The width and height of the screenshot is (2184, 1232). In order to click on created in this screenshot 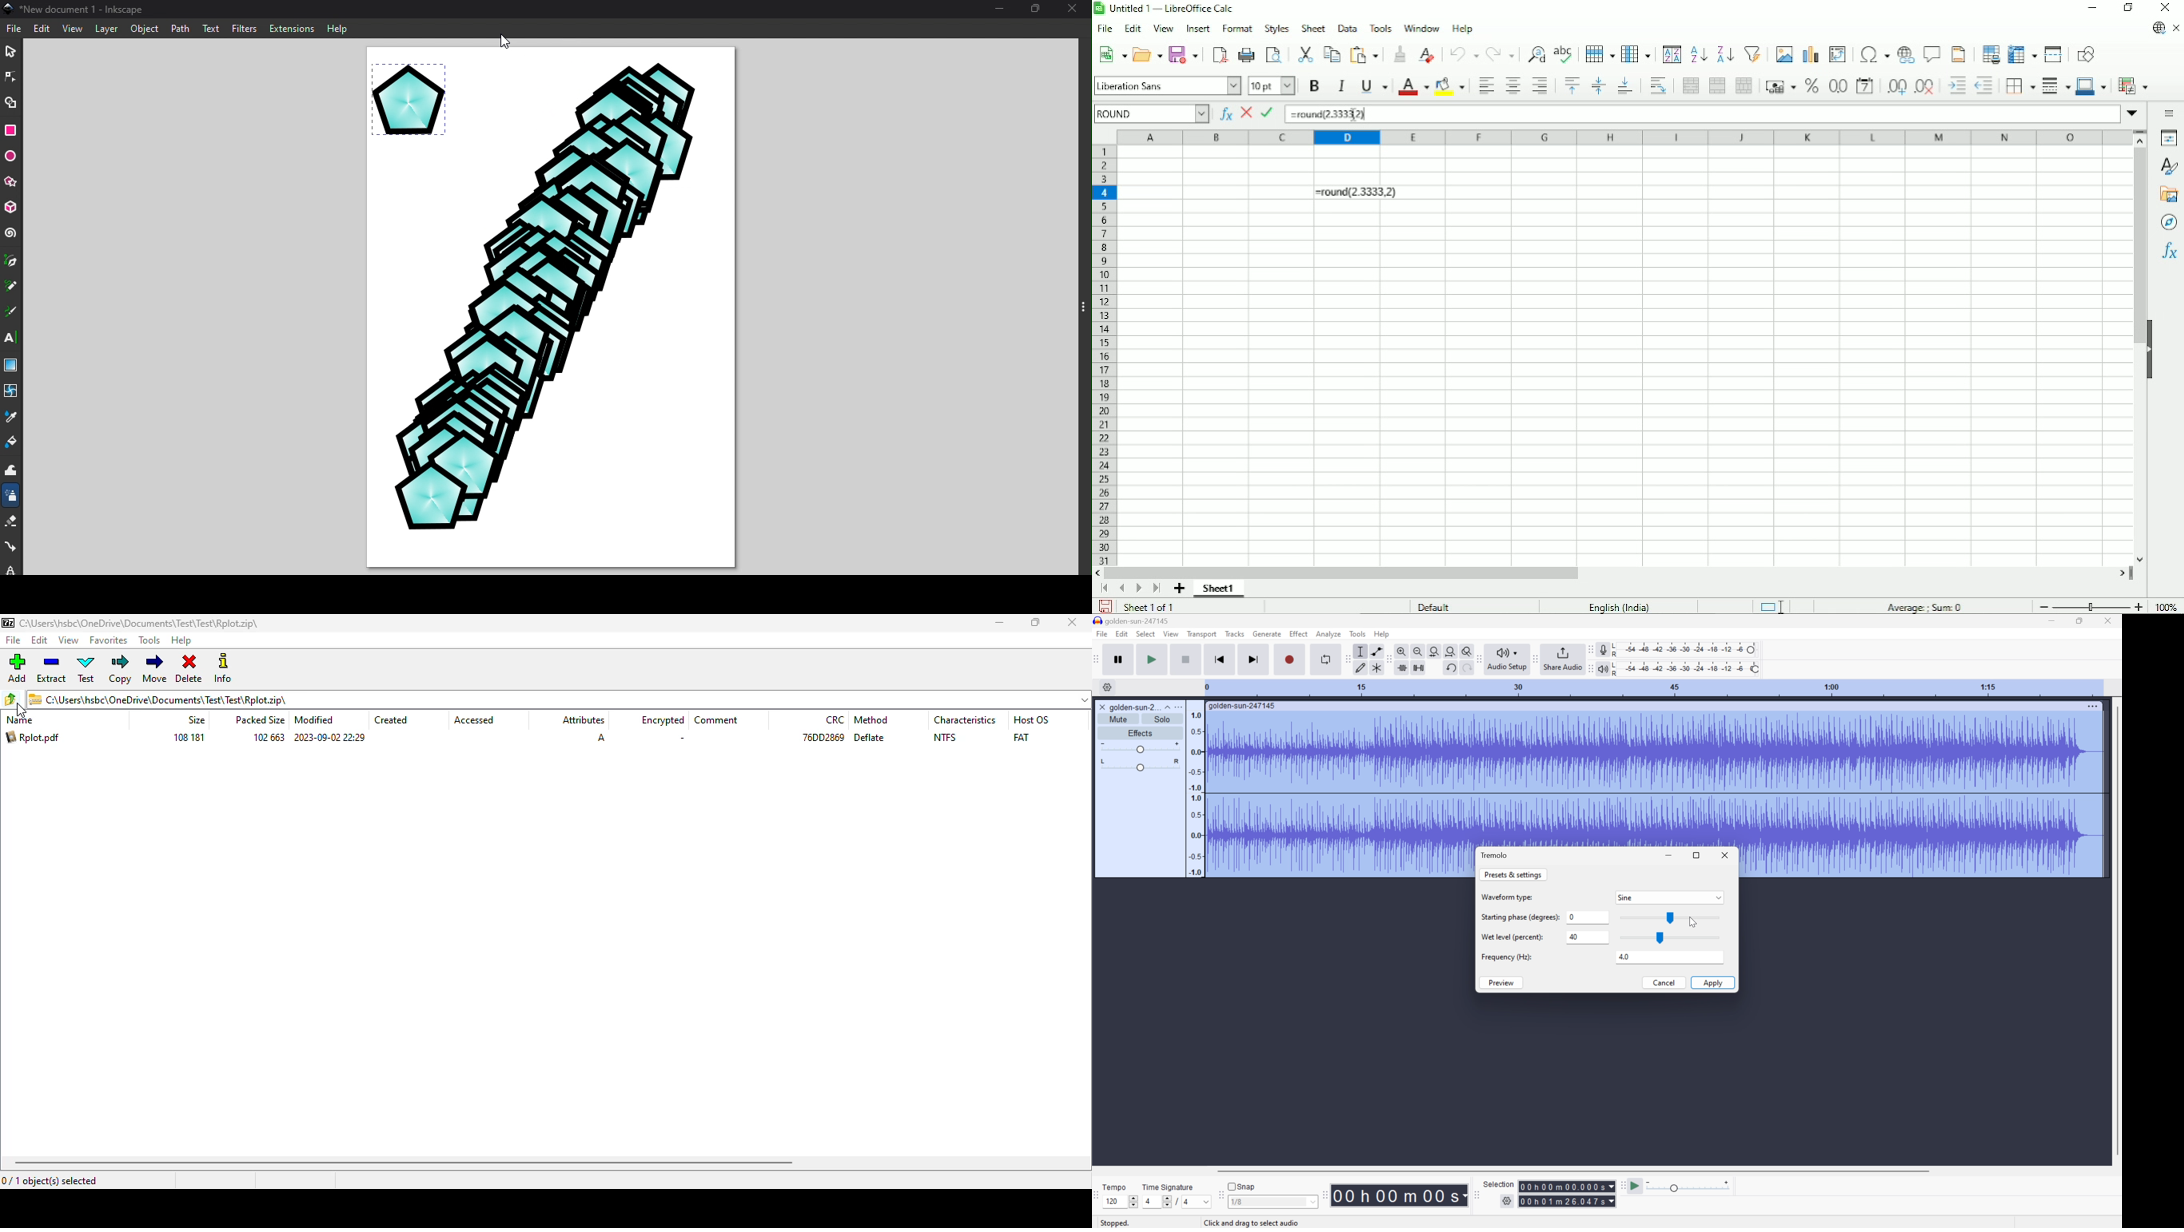, I will do `click(392, 720)`.